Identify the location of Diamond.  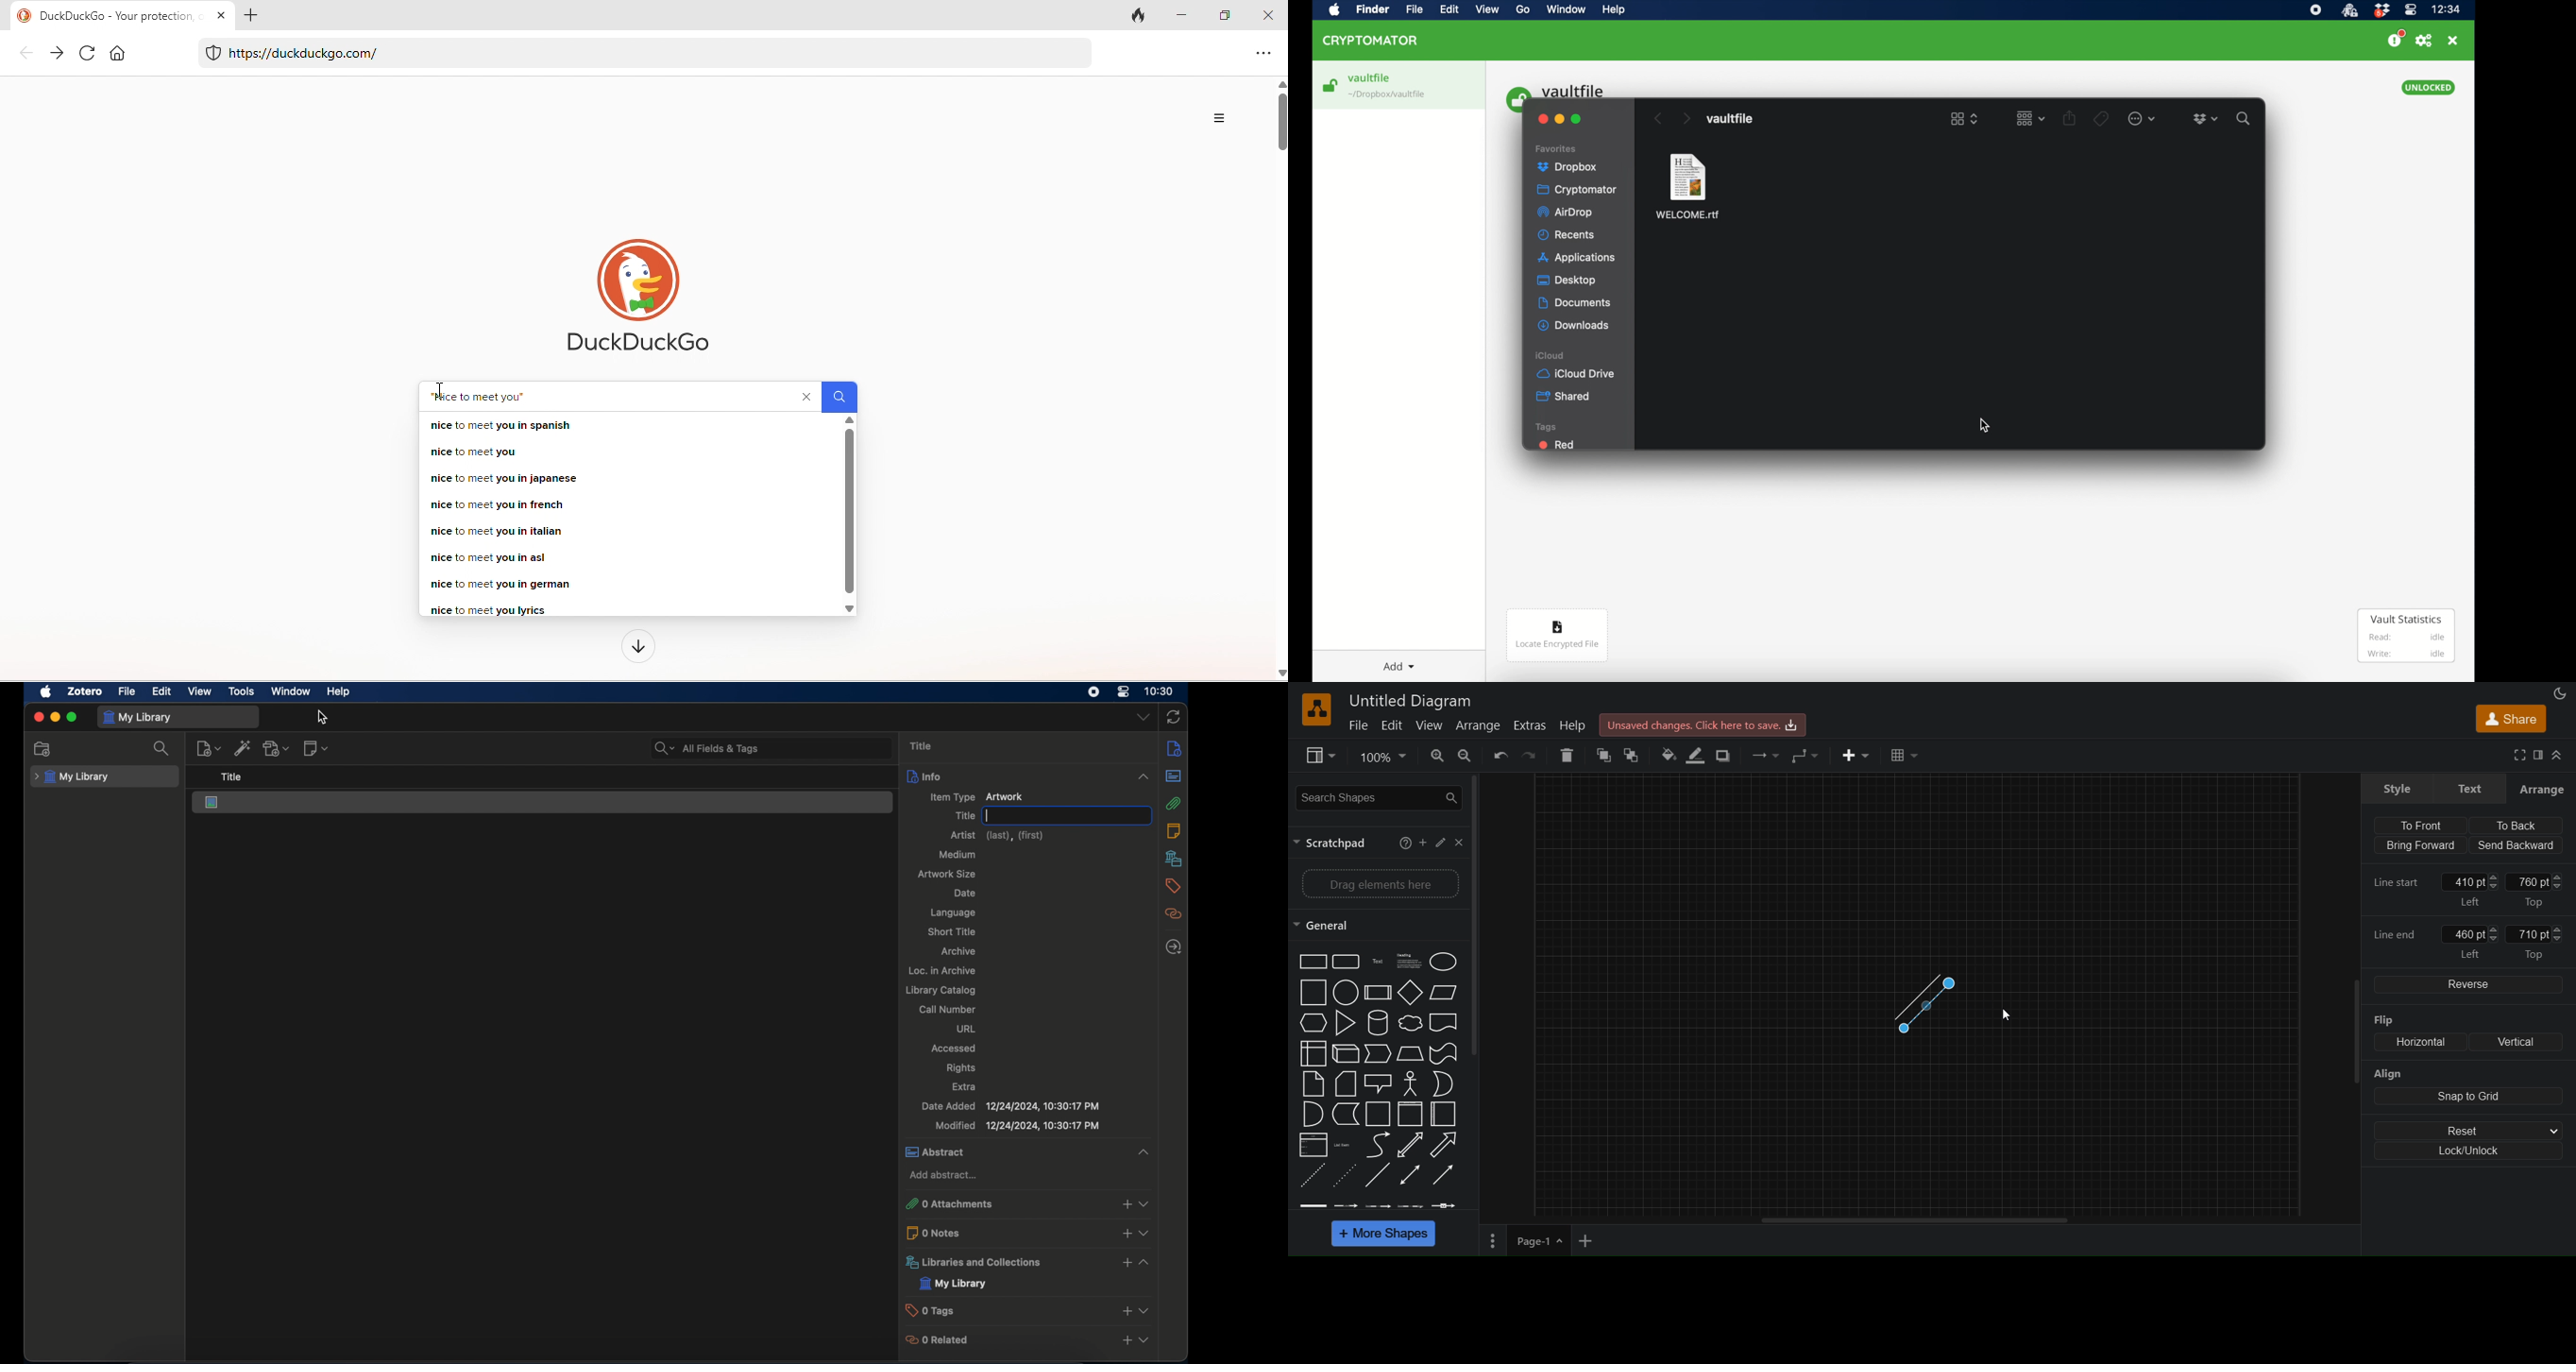
(1409, 992).